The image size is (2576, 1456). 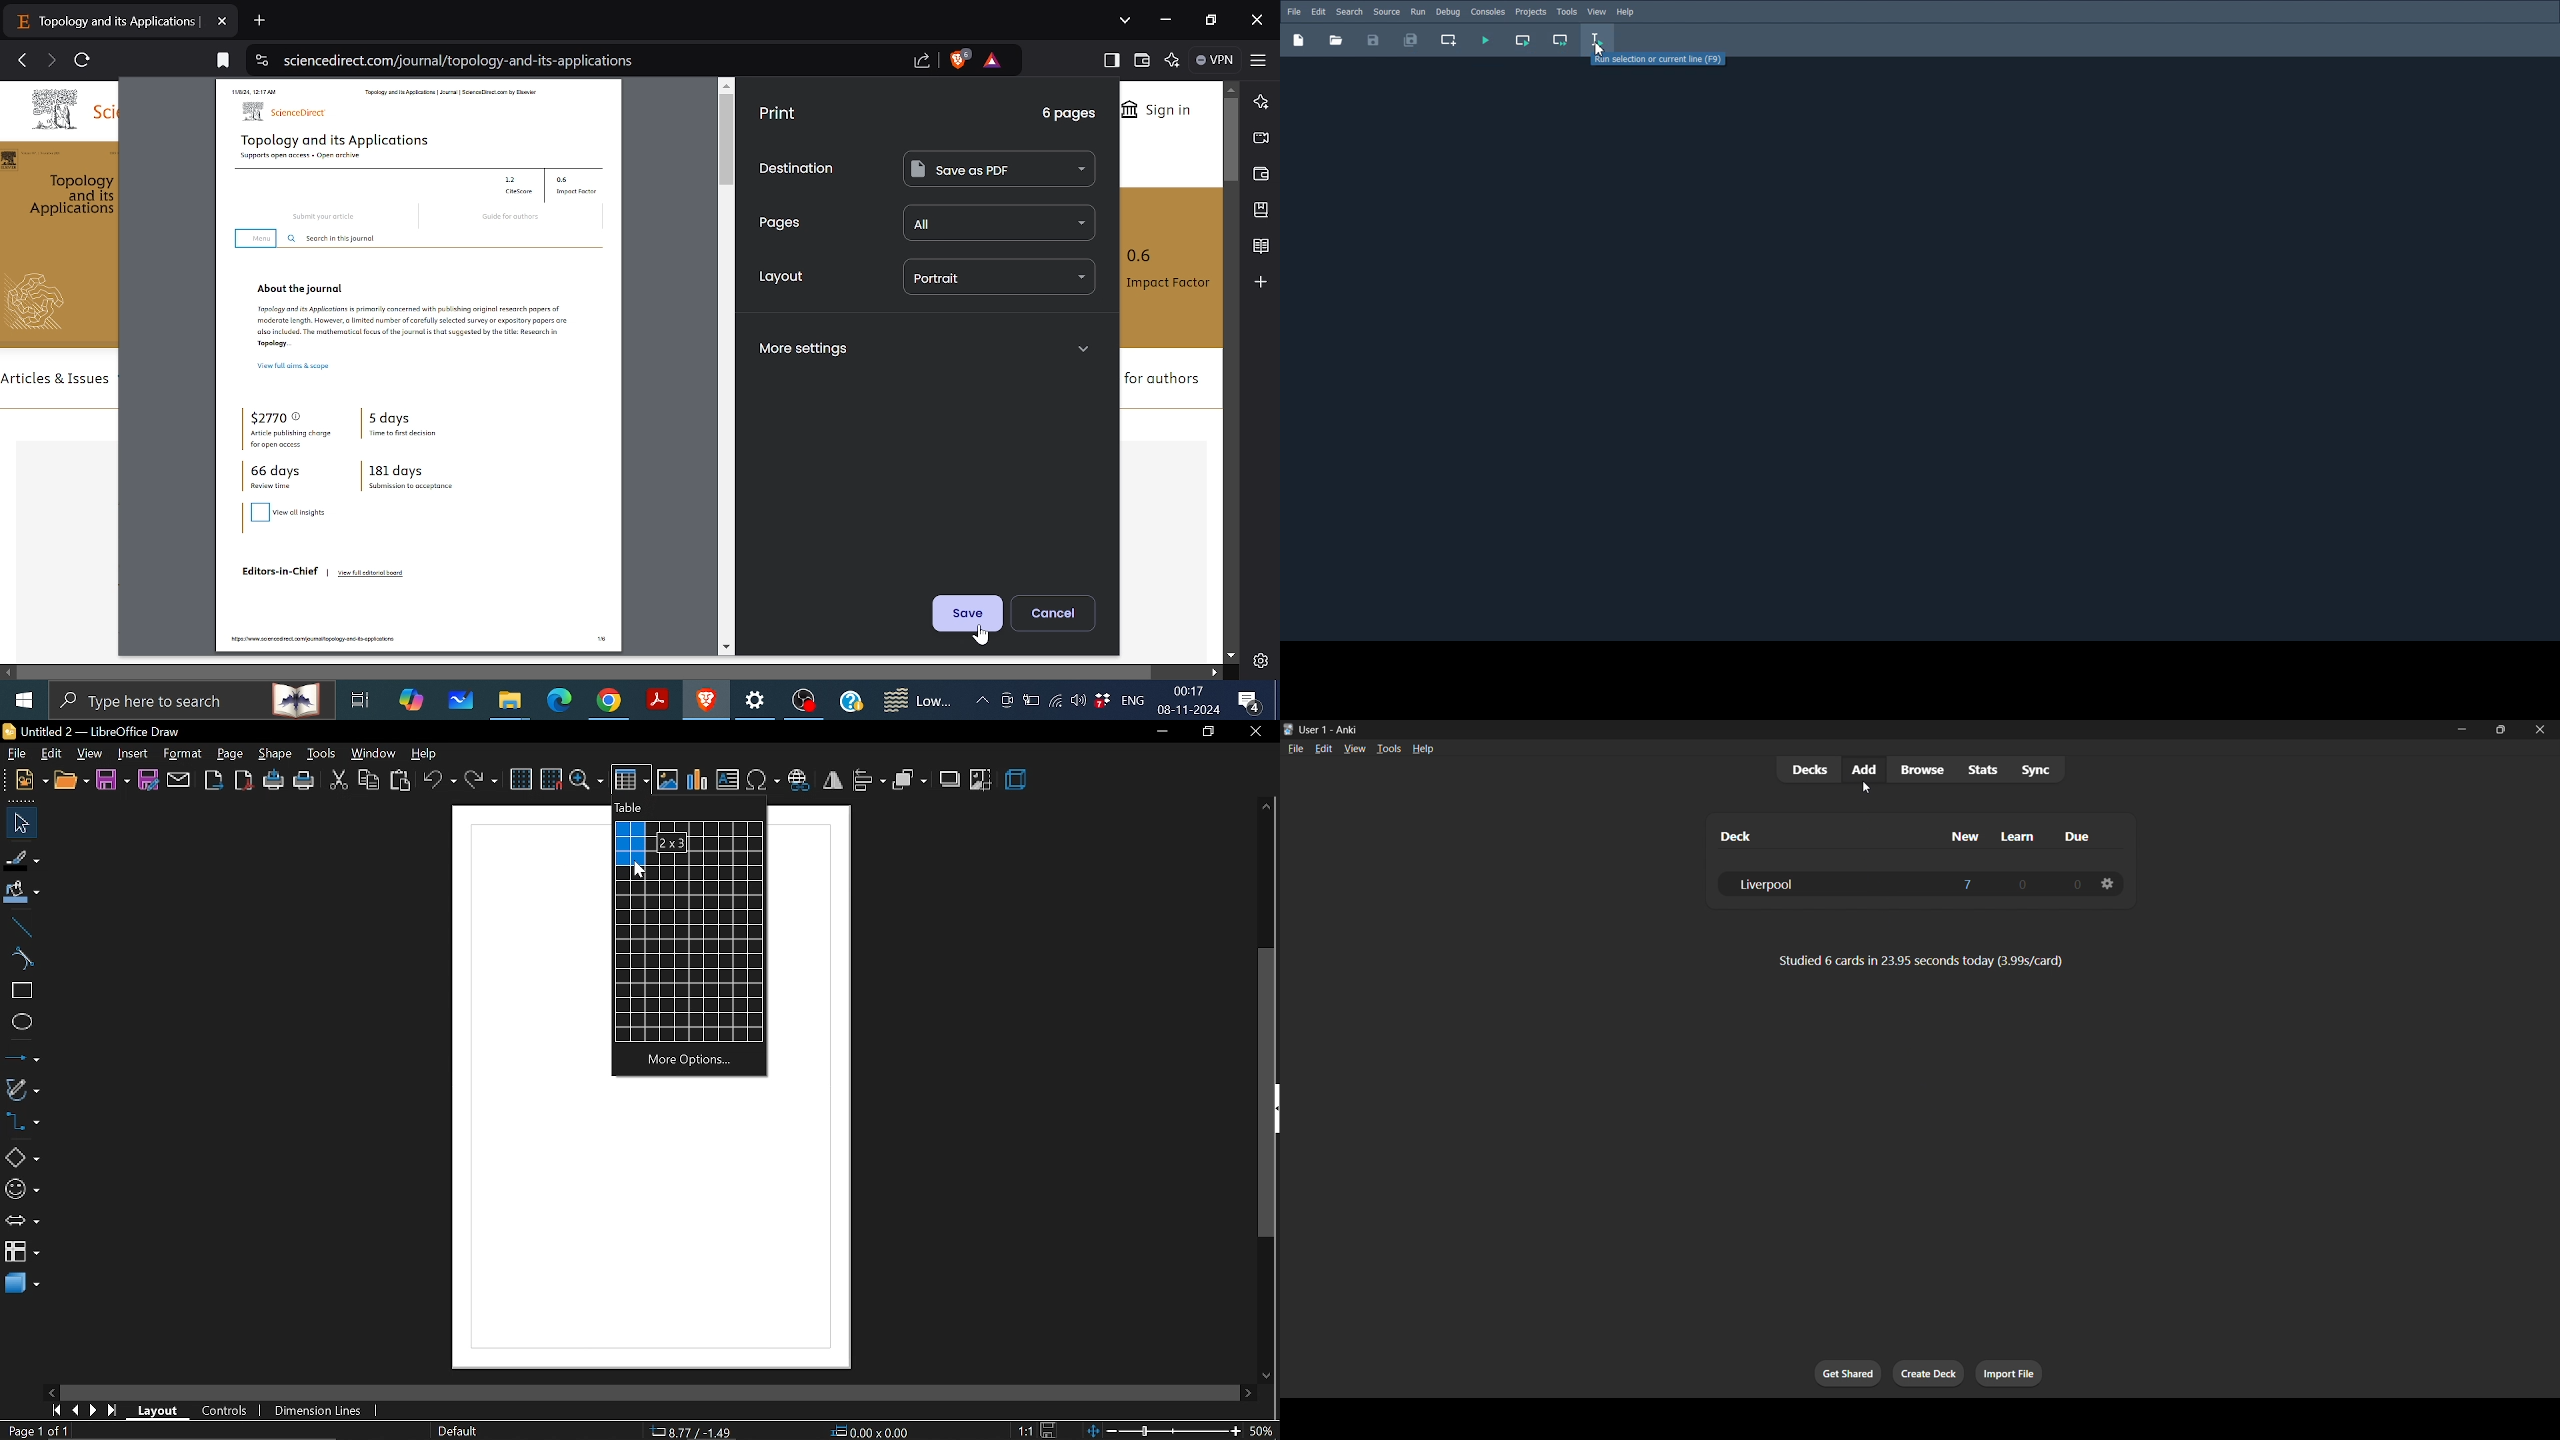 What do you see at coordinates (458, 1430) in the screenshot?
I see `Default` at bounding box center [458, 1430].